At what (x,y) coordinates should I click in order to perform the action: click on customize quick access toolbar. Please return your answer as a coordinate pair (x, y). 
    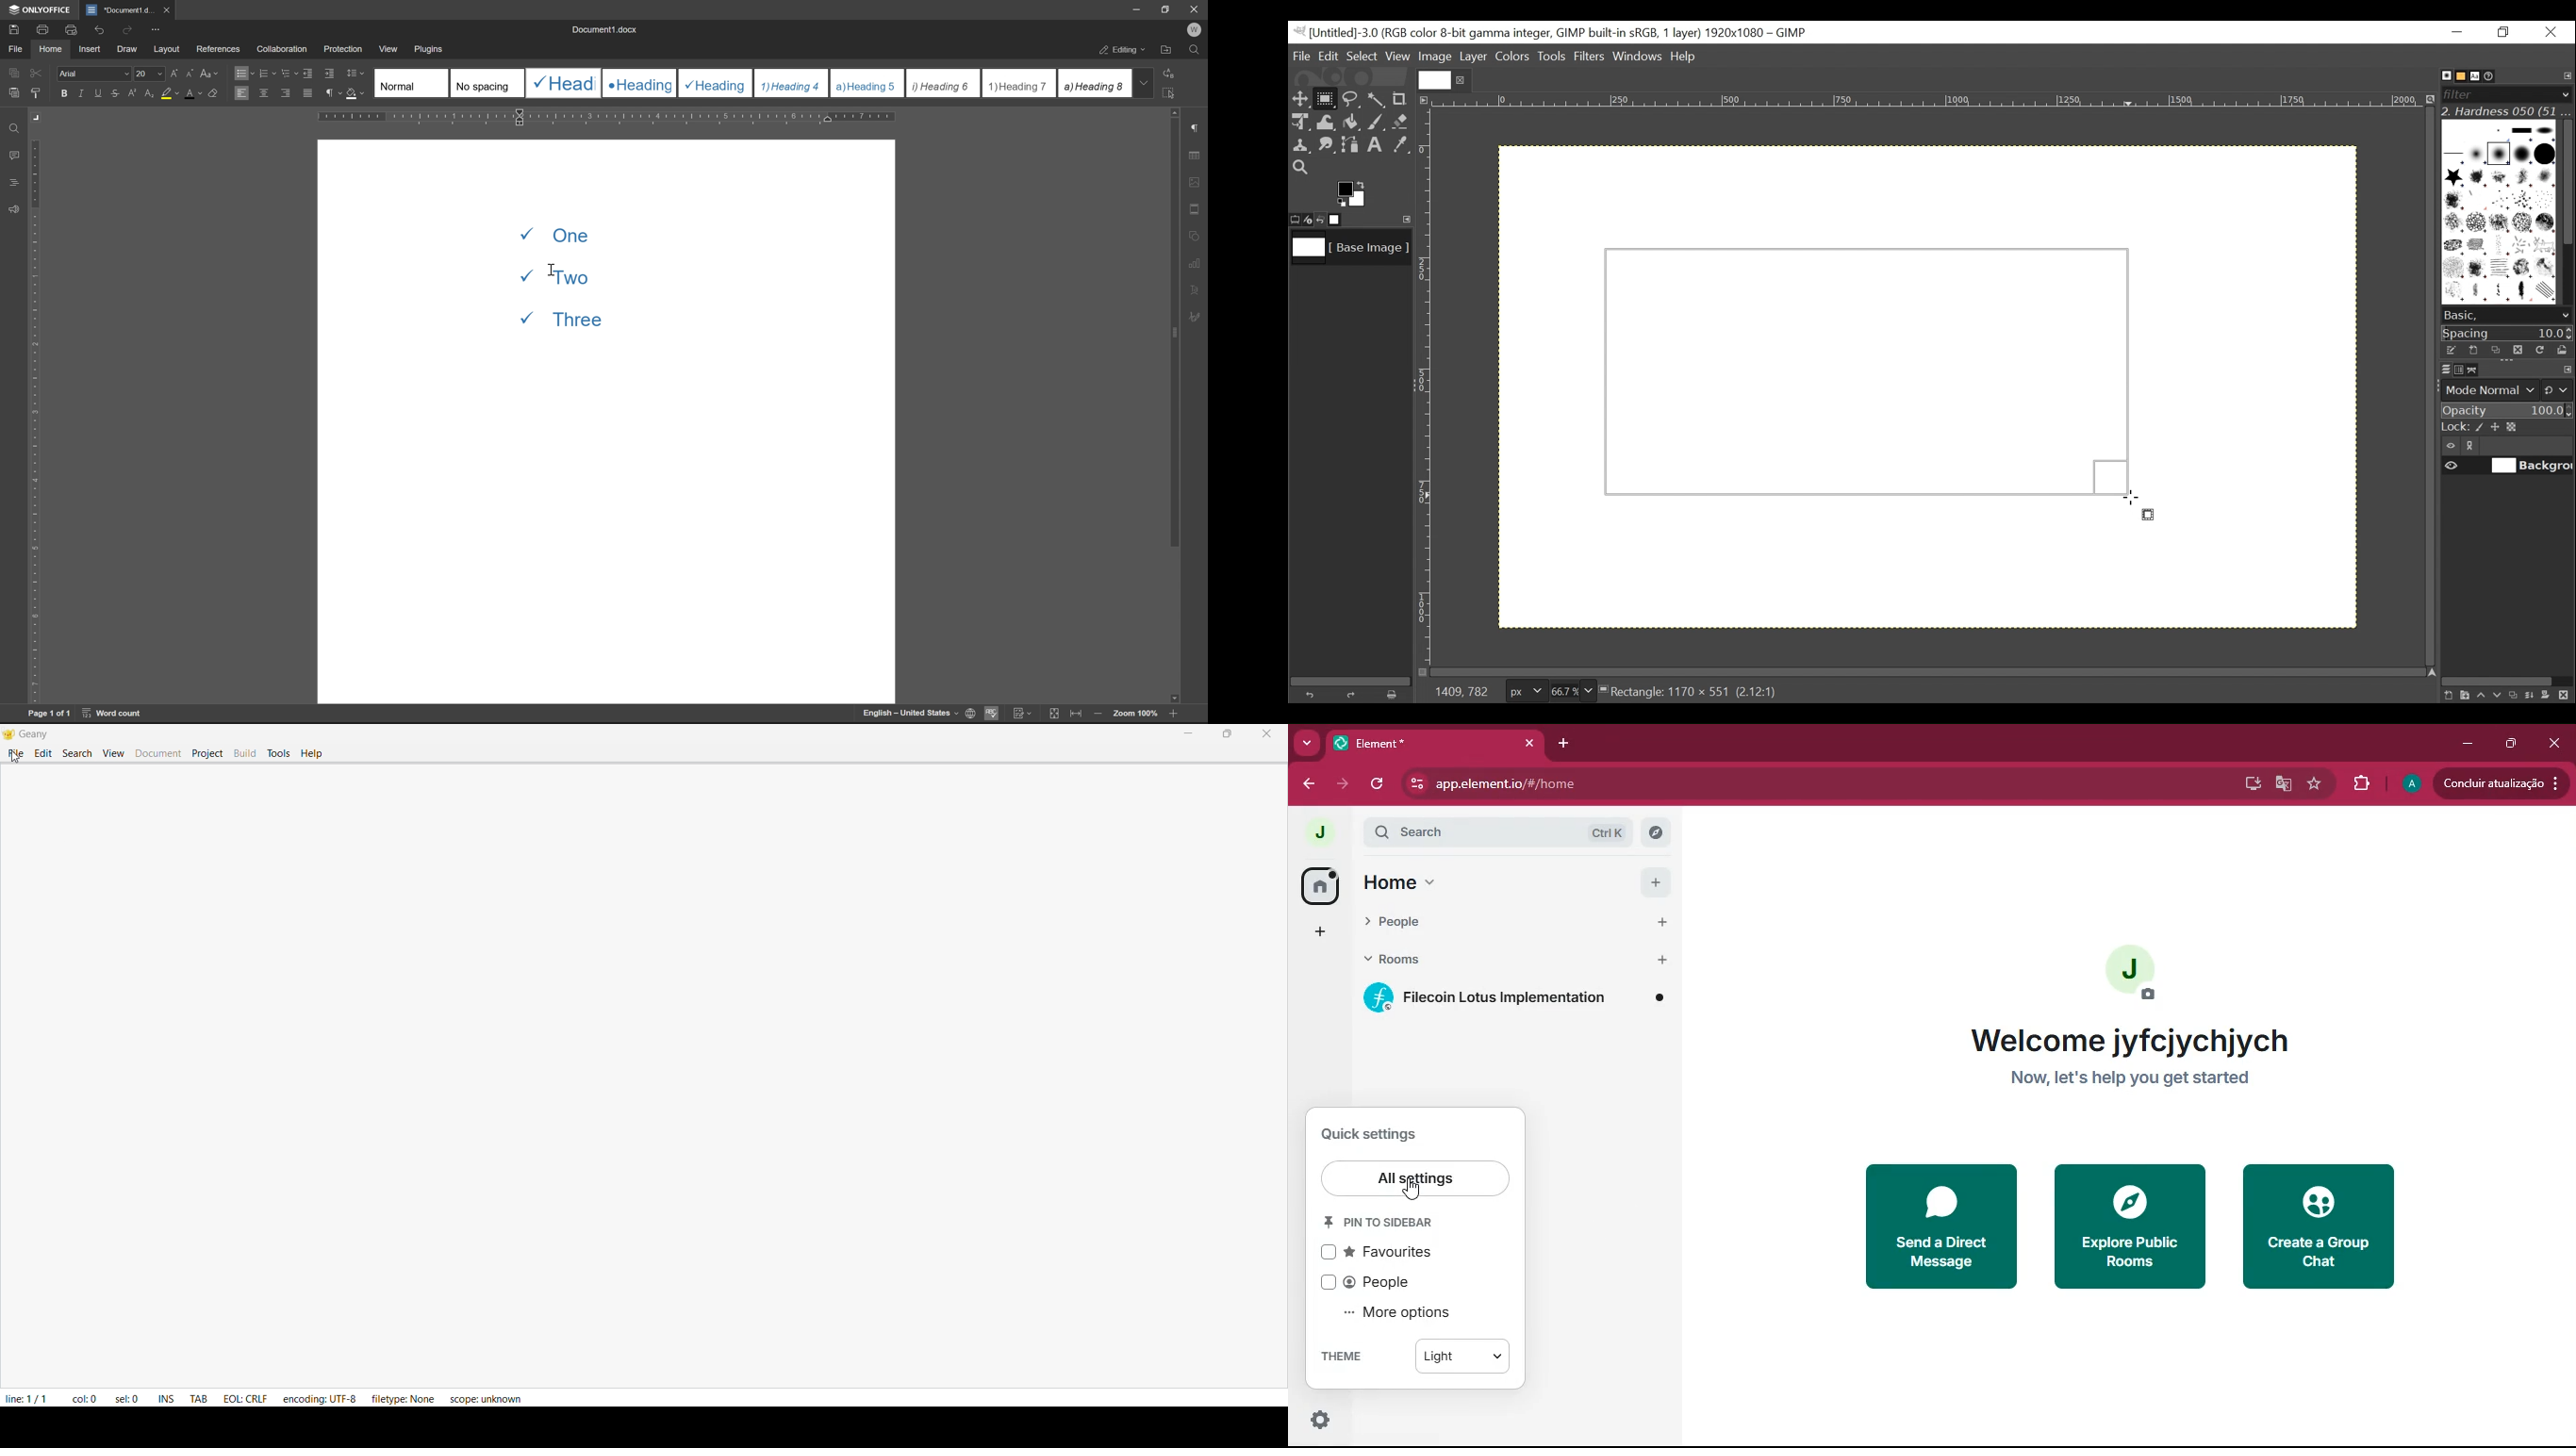
    Looking at the image, I should click on (155, 30).